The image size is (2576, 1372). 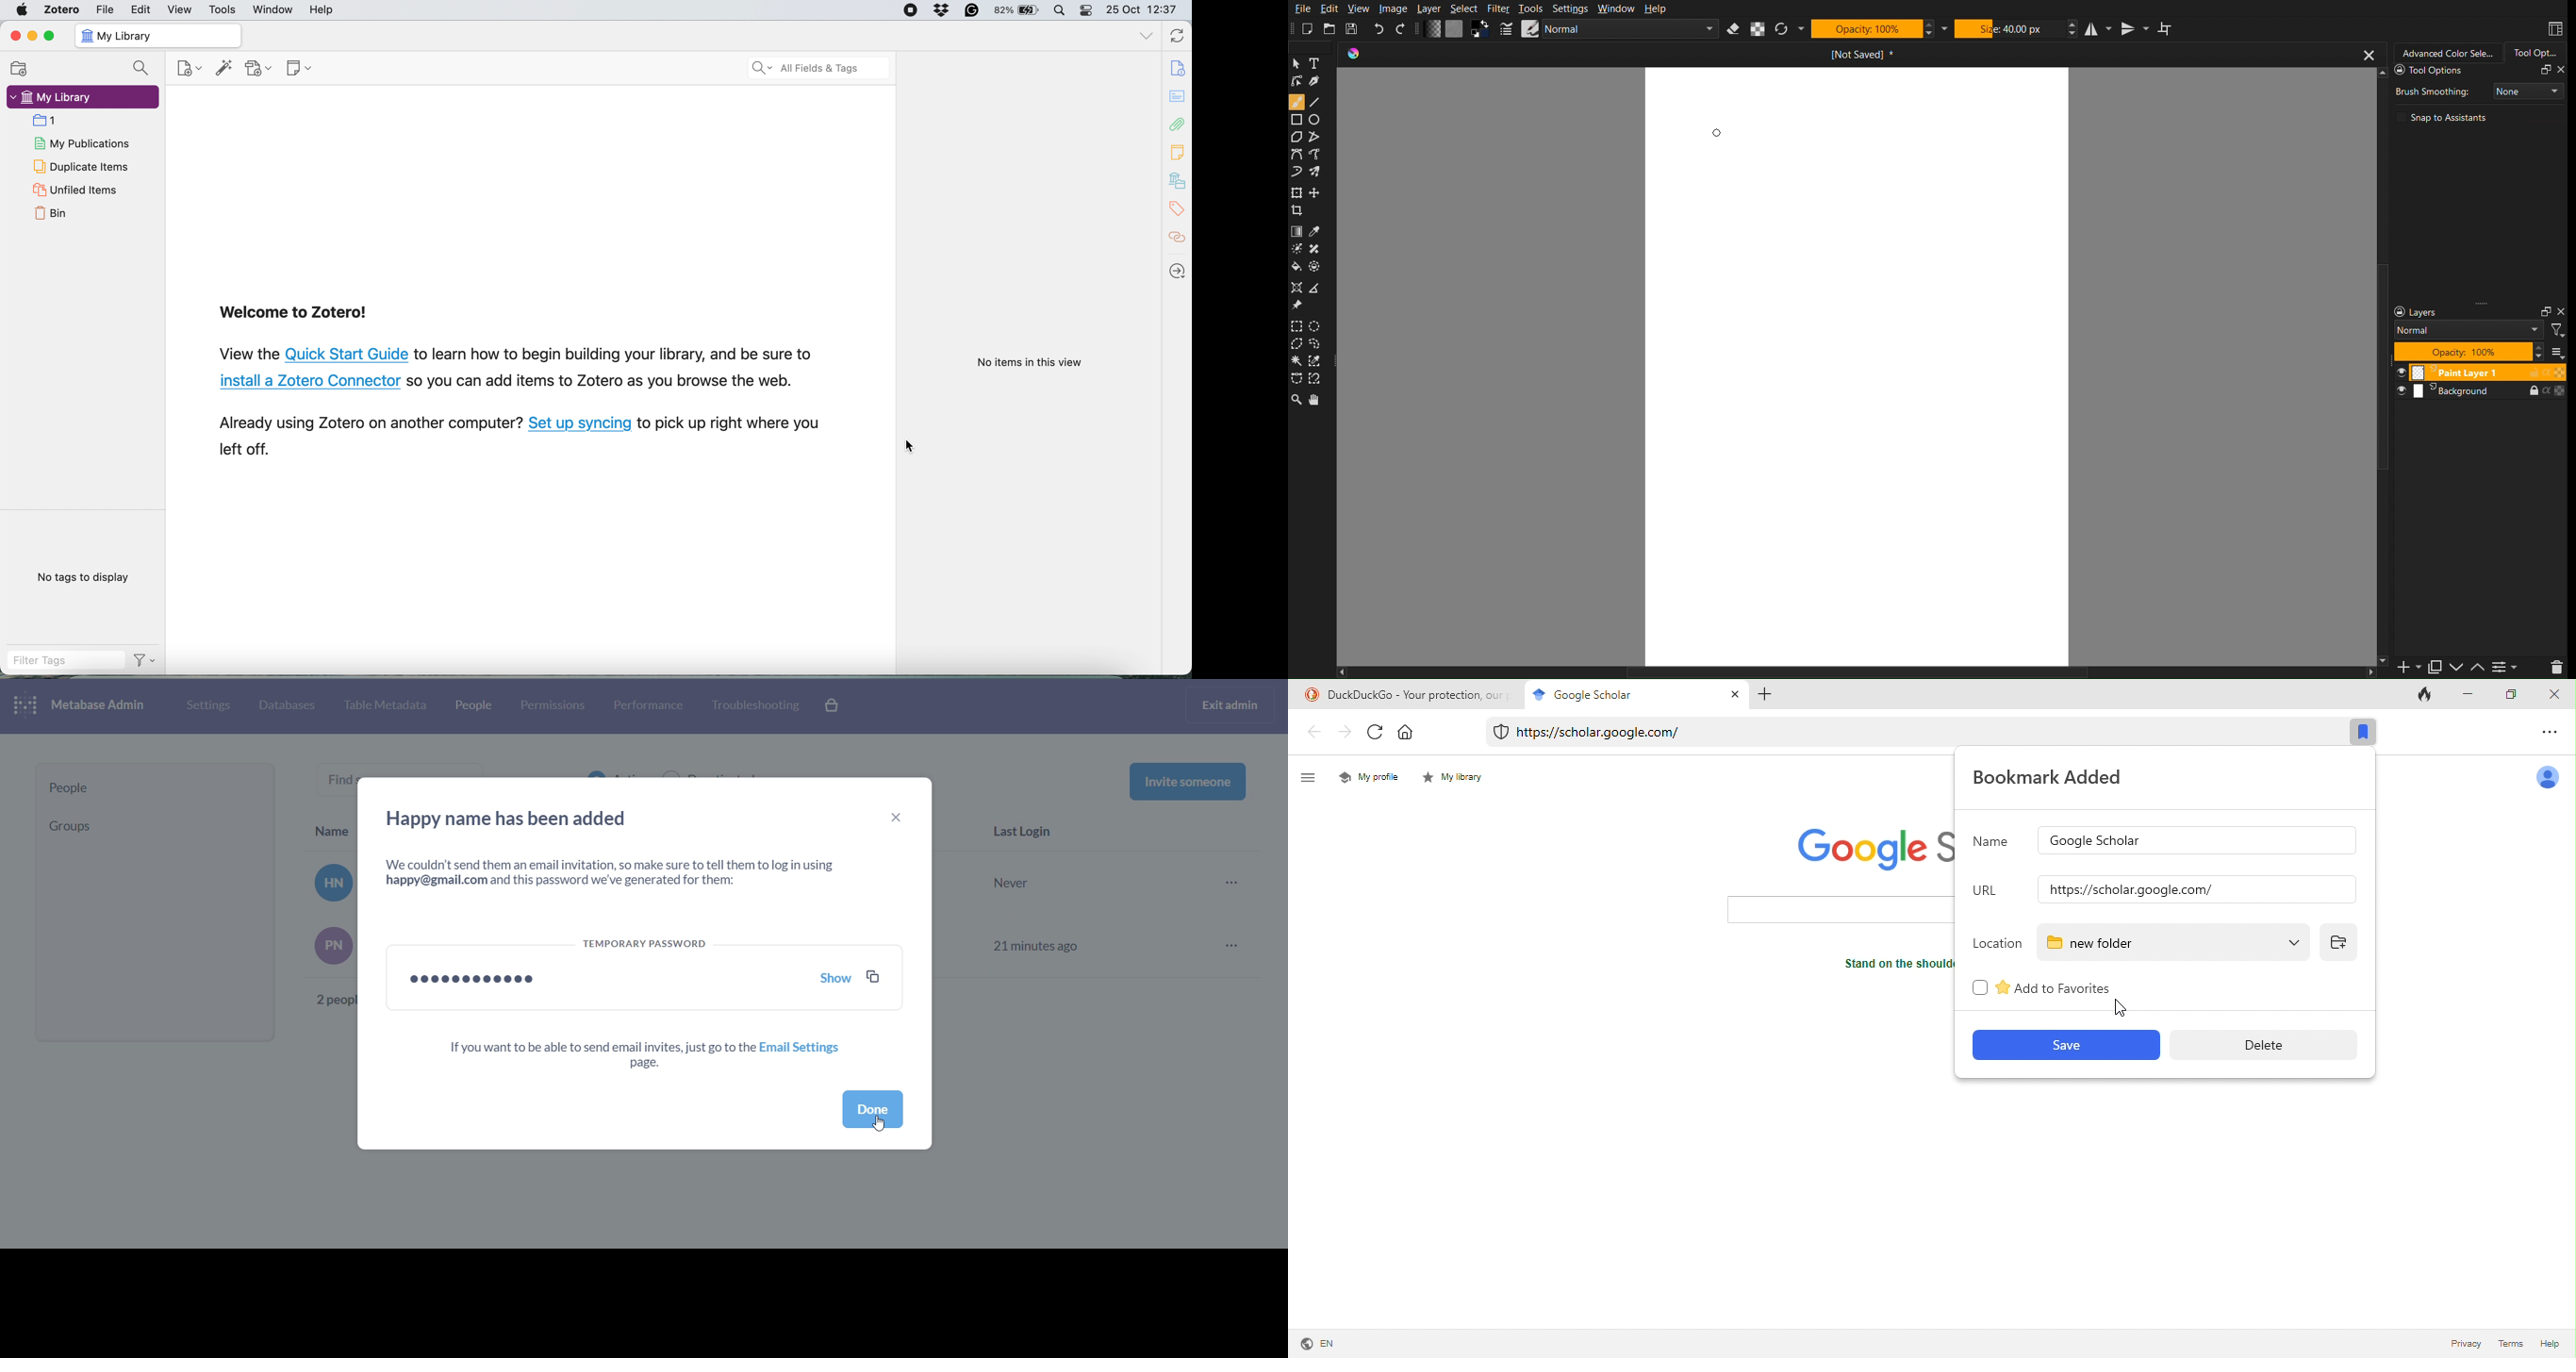 What do you see at coordinates (1319, 83) in the screenshot?
I see `Lineart` at bounding box center [1319, 83].